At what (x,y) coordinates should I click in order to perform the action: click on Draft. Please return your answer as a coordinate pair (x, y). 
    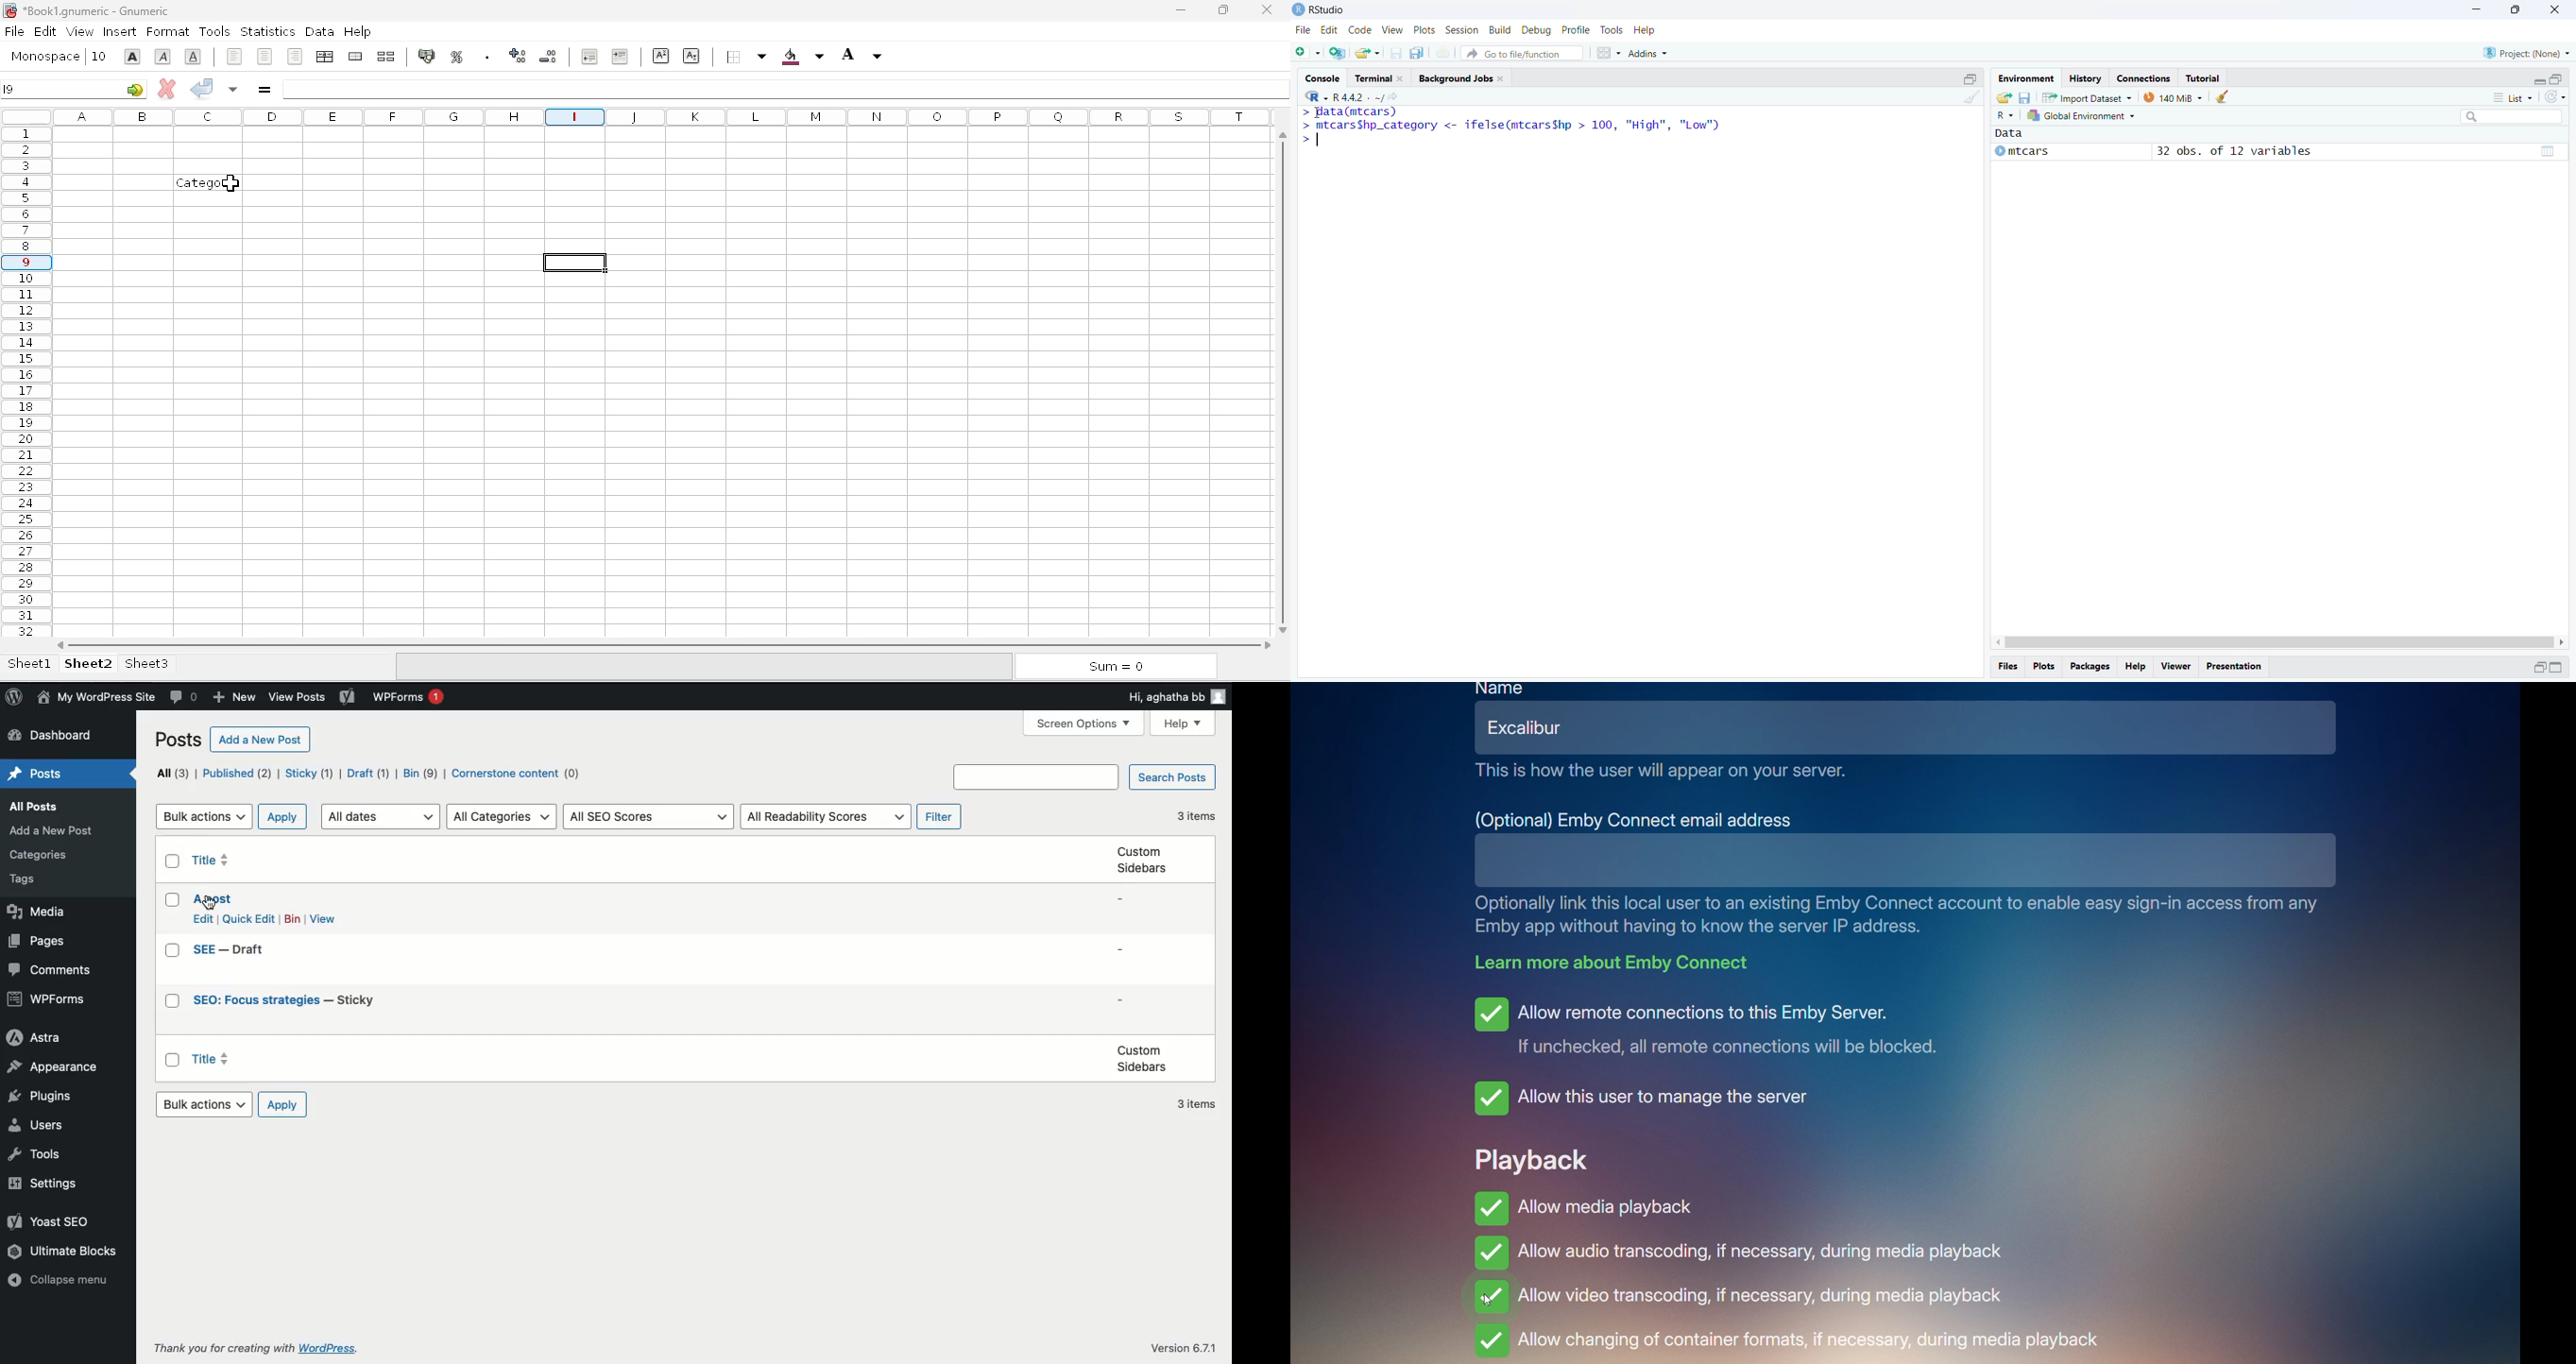
    Looking at the image, I should click on (368, 773).